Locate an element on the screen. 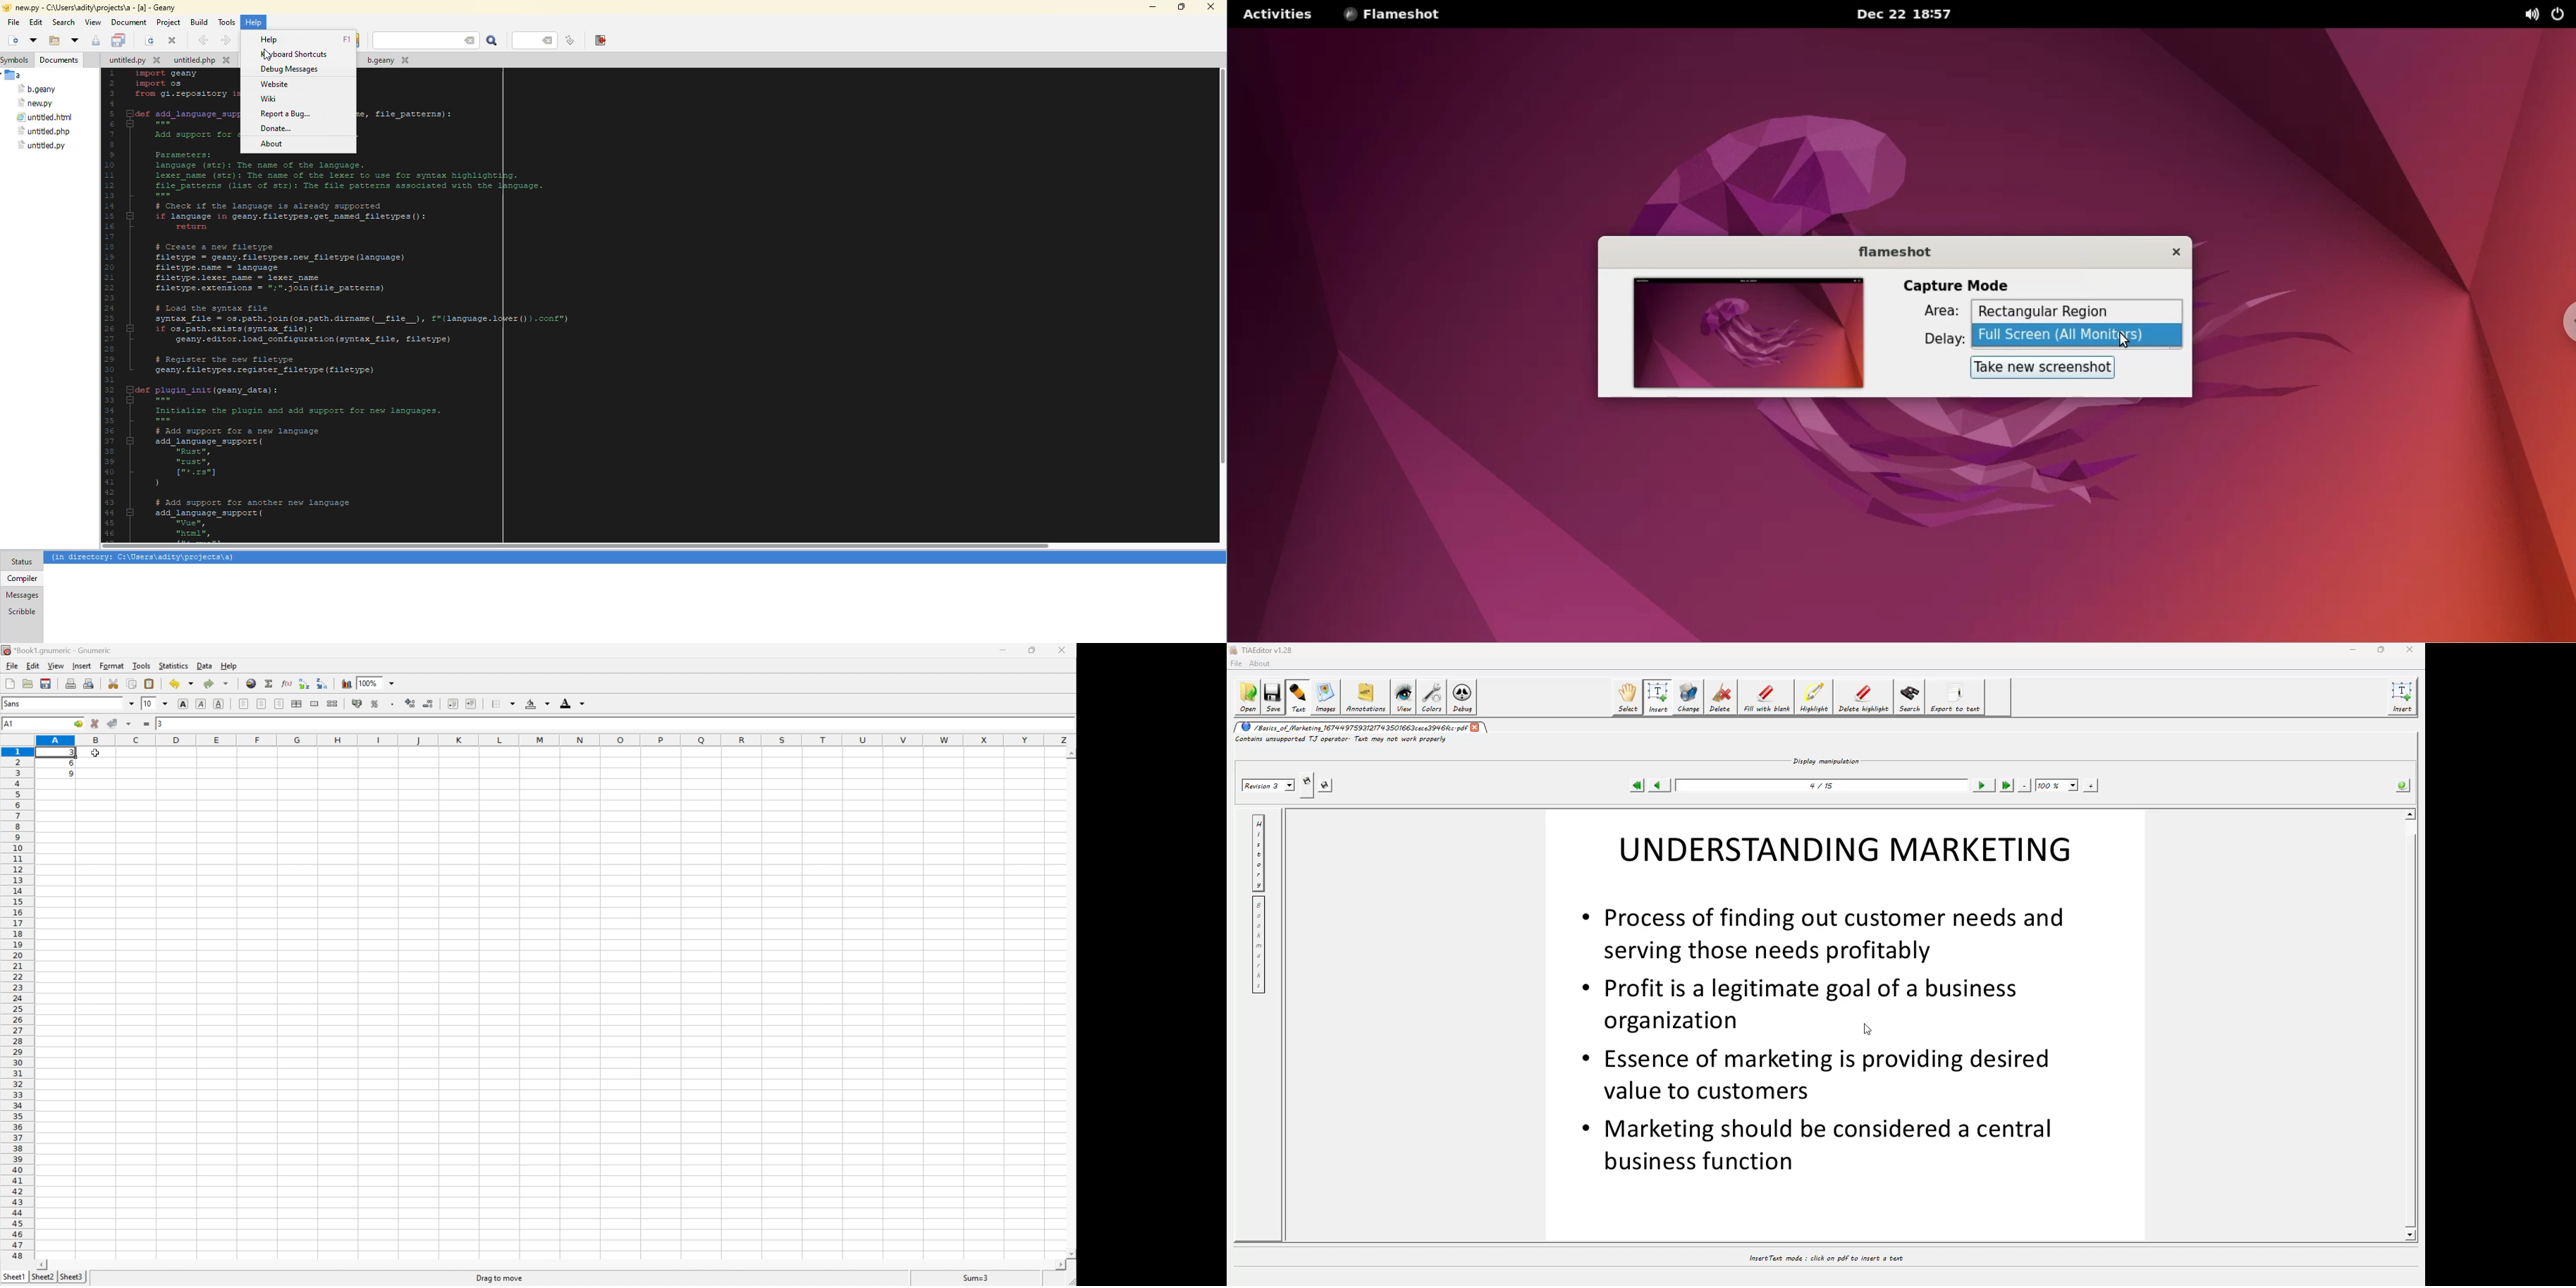 This screenshot has height=1288, width=2576. Create a new workbook is located at coordinates (10, 683).